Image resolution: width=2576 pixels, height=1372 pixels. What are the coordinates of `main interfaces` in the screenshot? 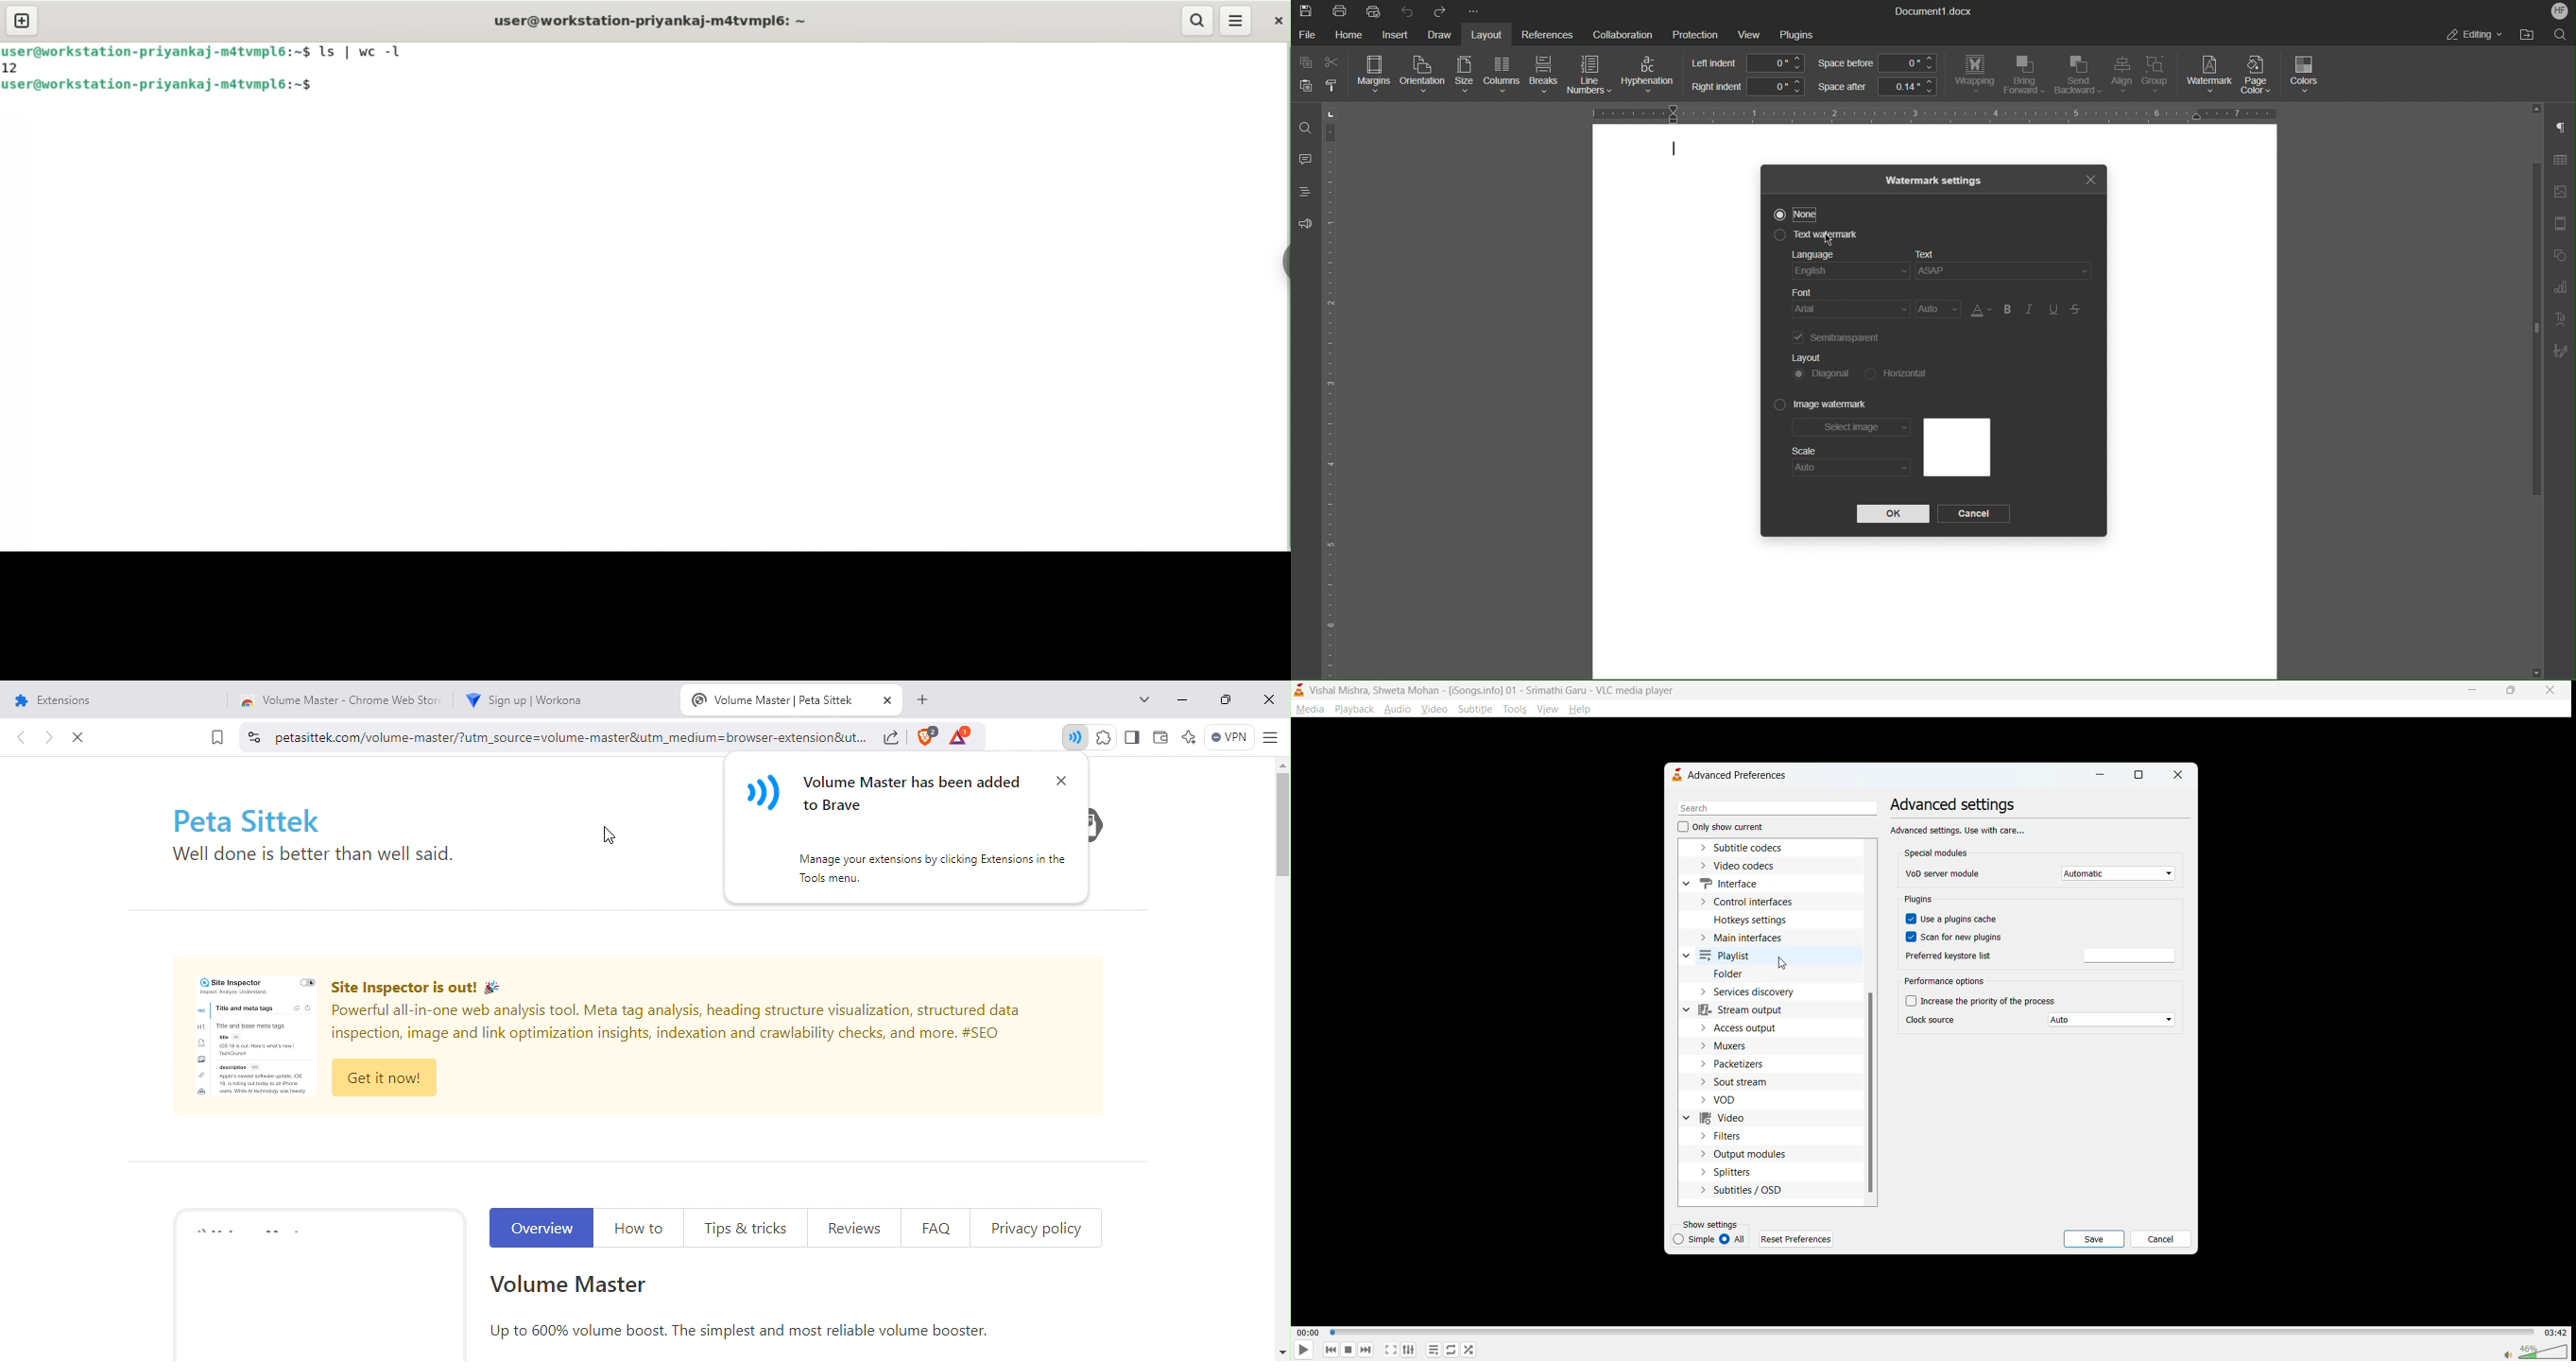 It's located at (1754, 940).